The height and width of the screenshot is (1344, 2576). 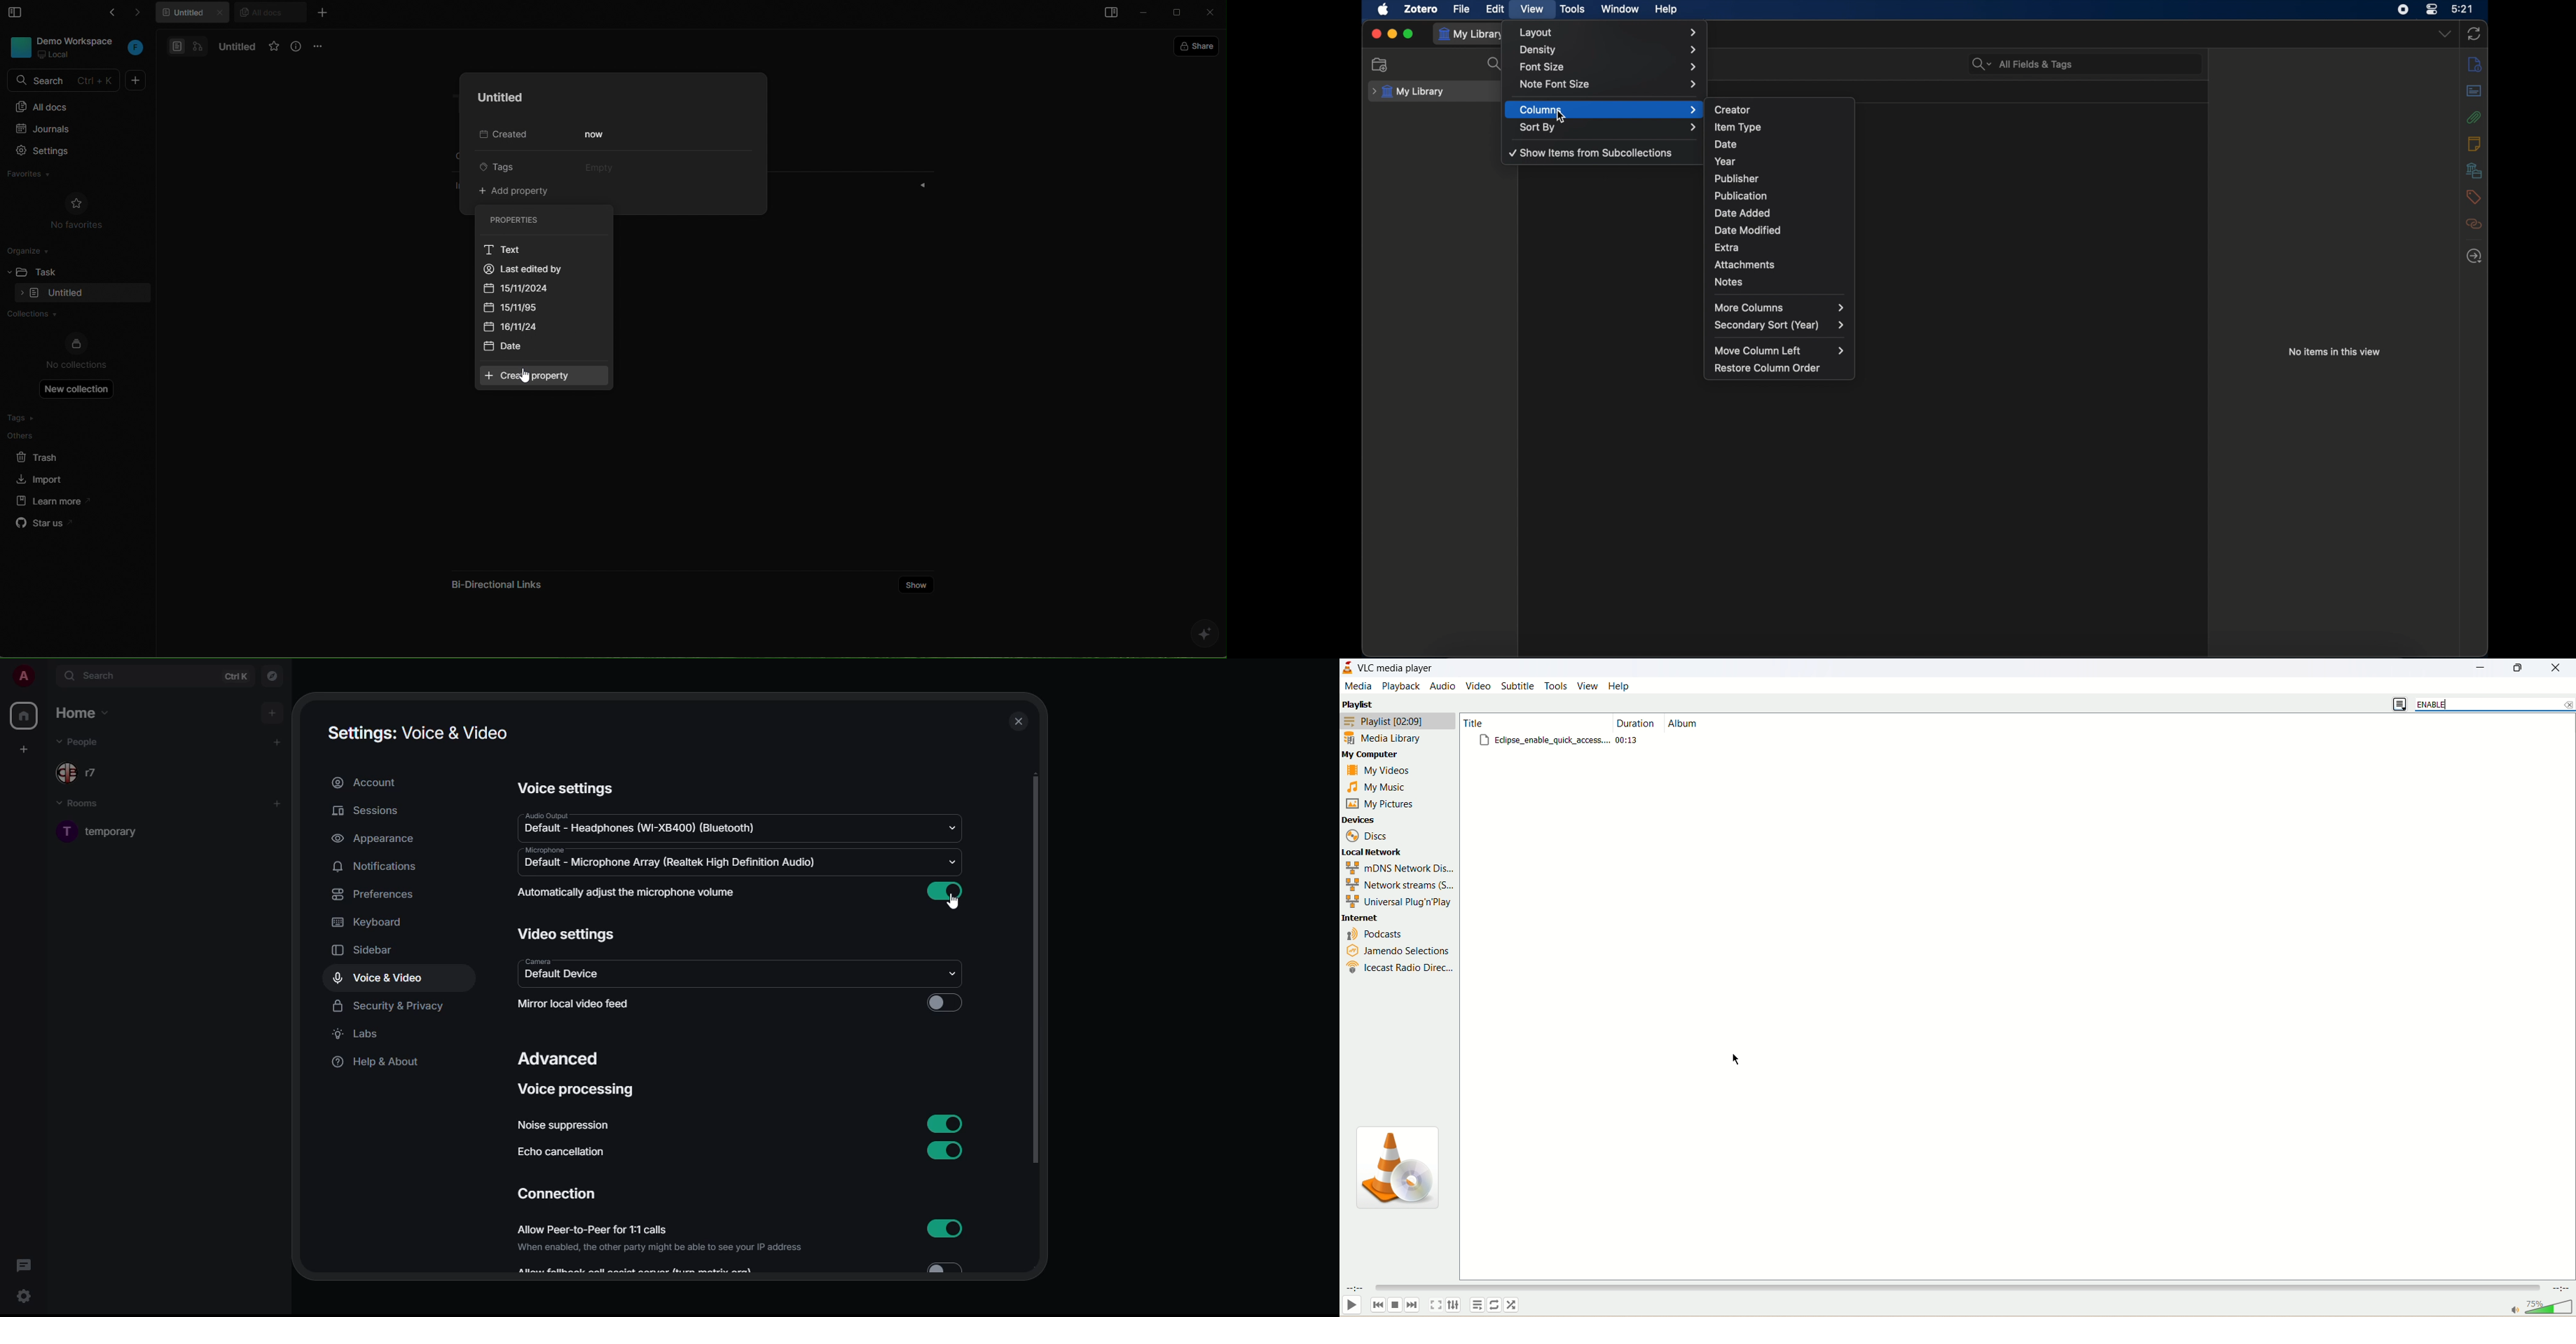 What do you see at coordinates (1496, 10) in the screenshot?
I see `edit` at bounding box center [1496, 10].